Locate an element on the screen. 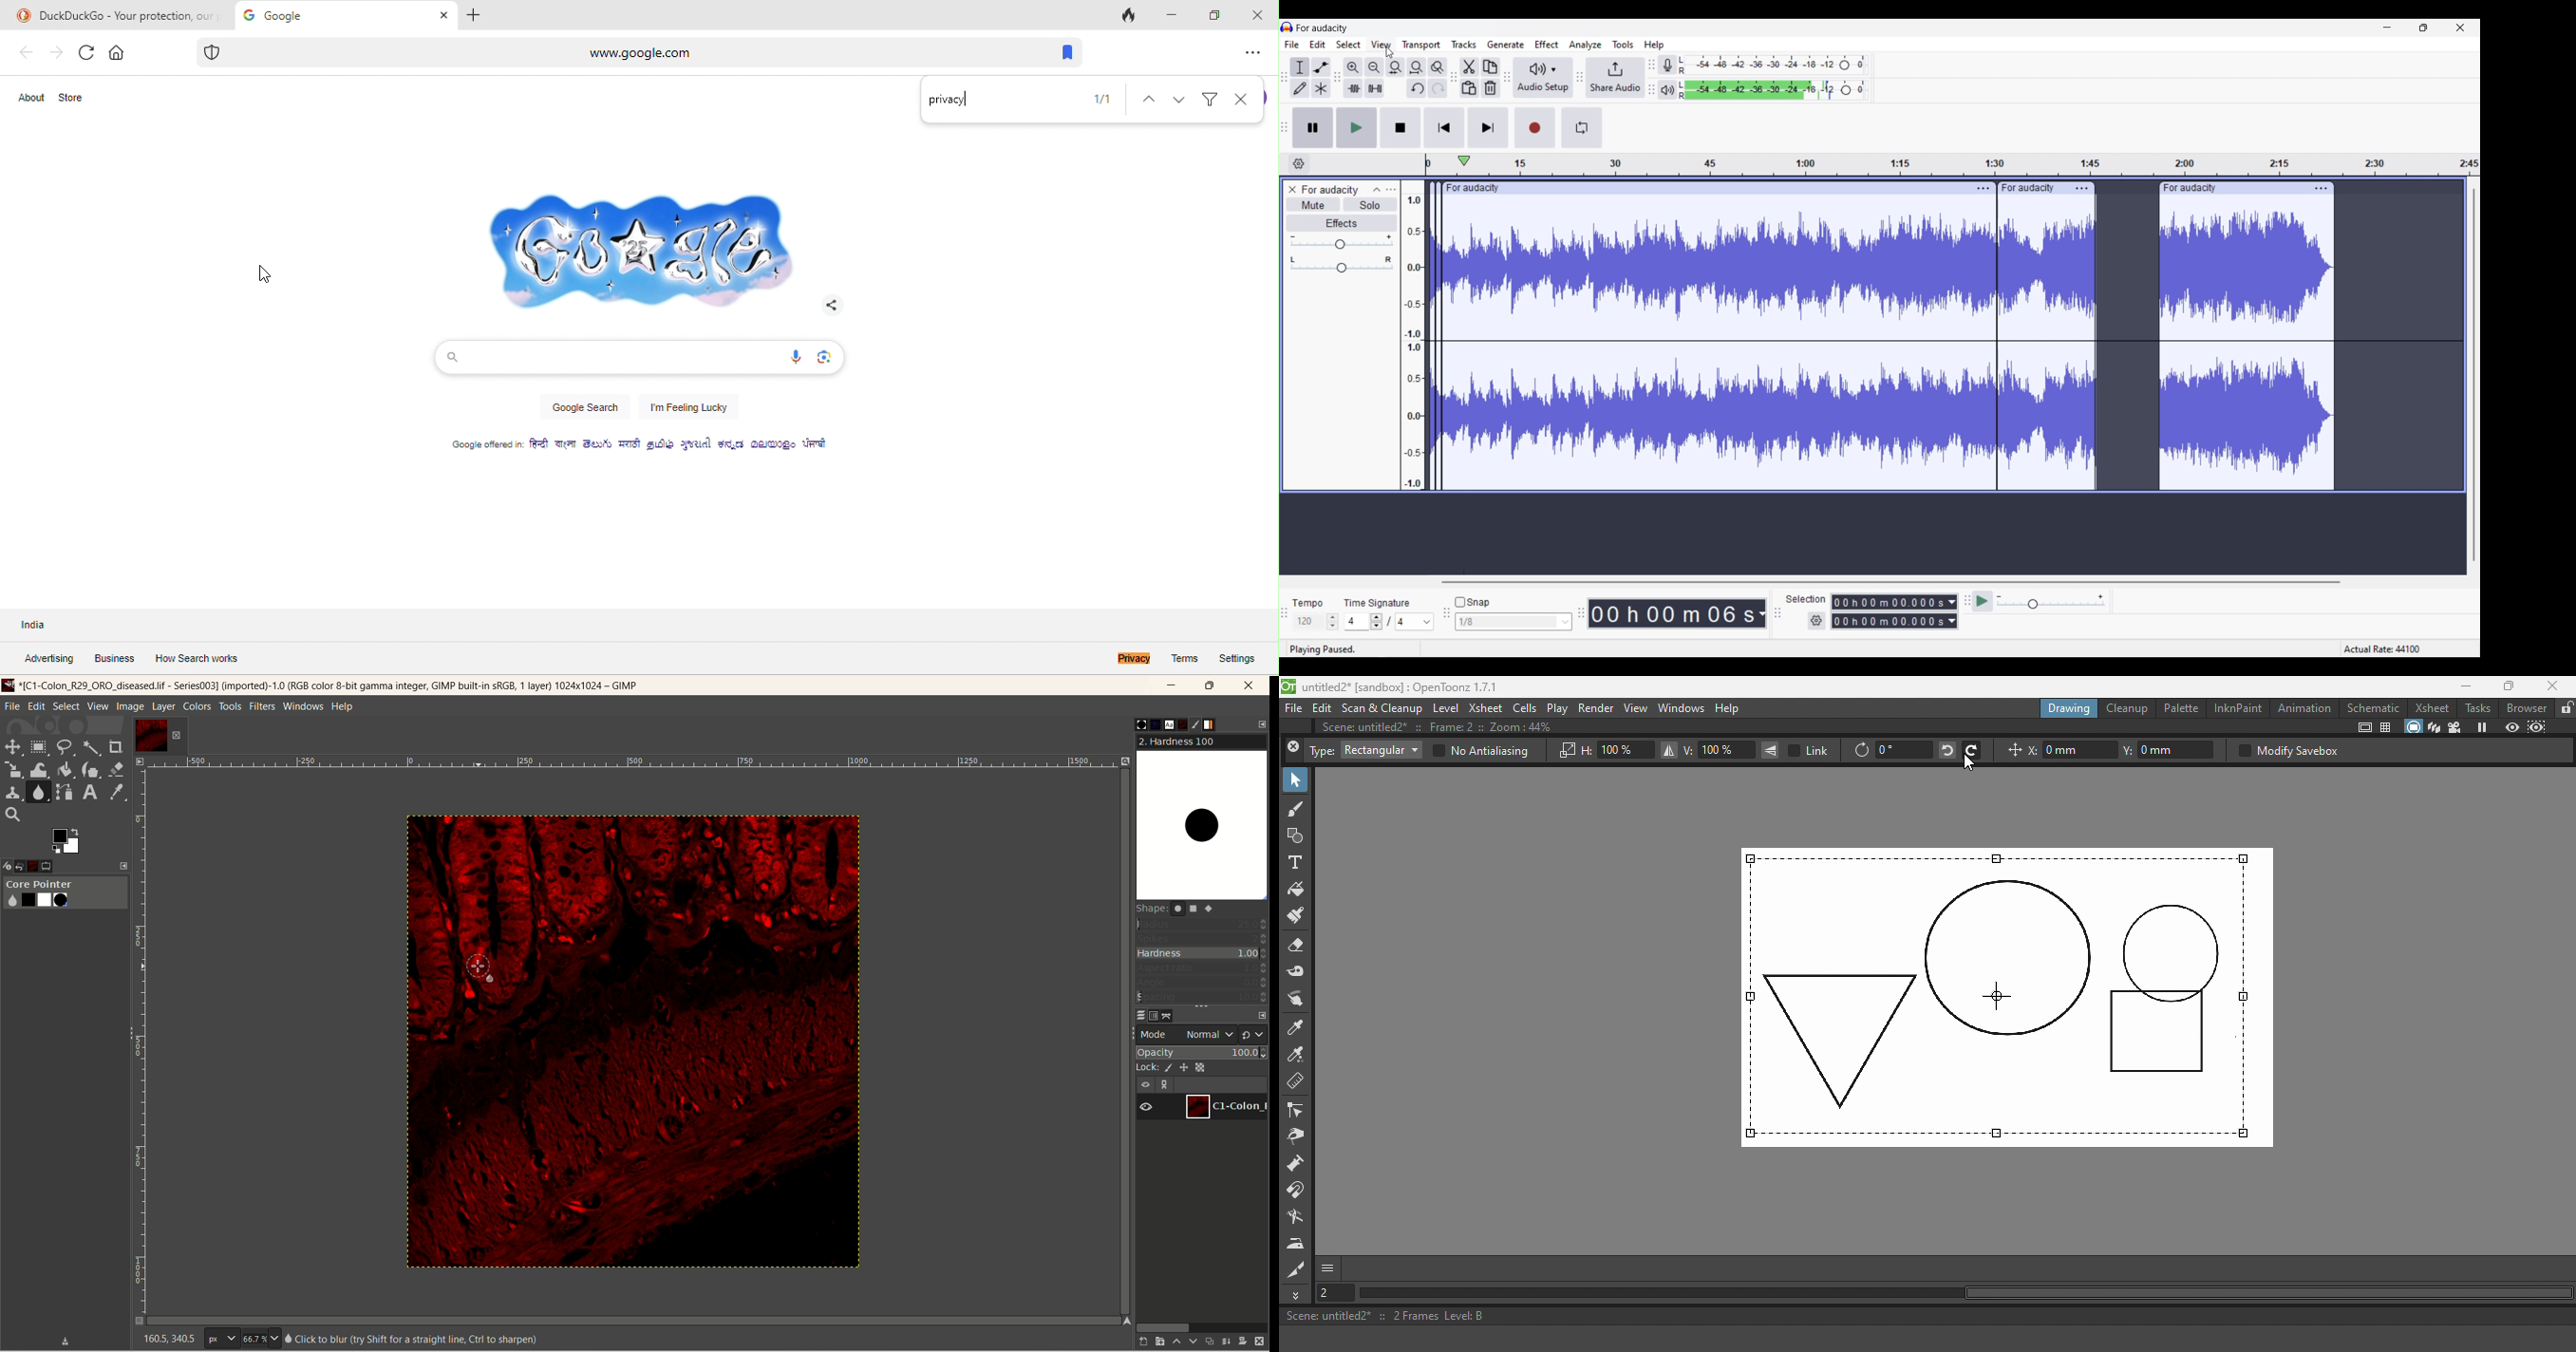 The height and width of the screenshot is (1372, 2576). google  is located at coordinates (635, 244).